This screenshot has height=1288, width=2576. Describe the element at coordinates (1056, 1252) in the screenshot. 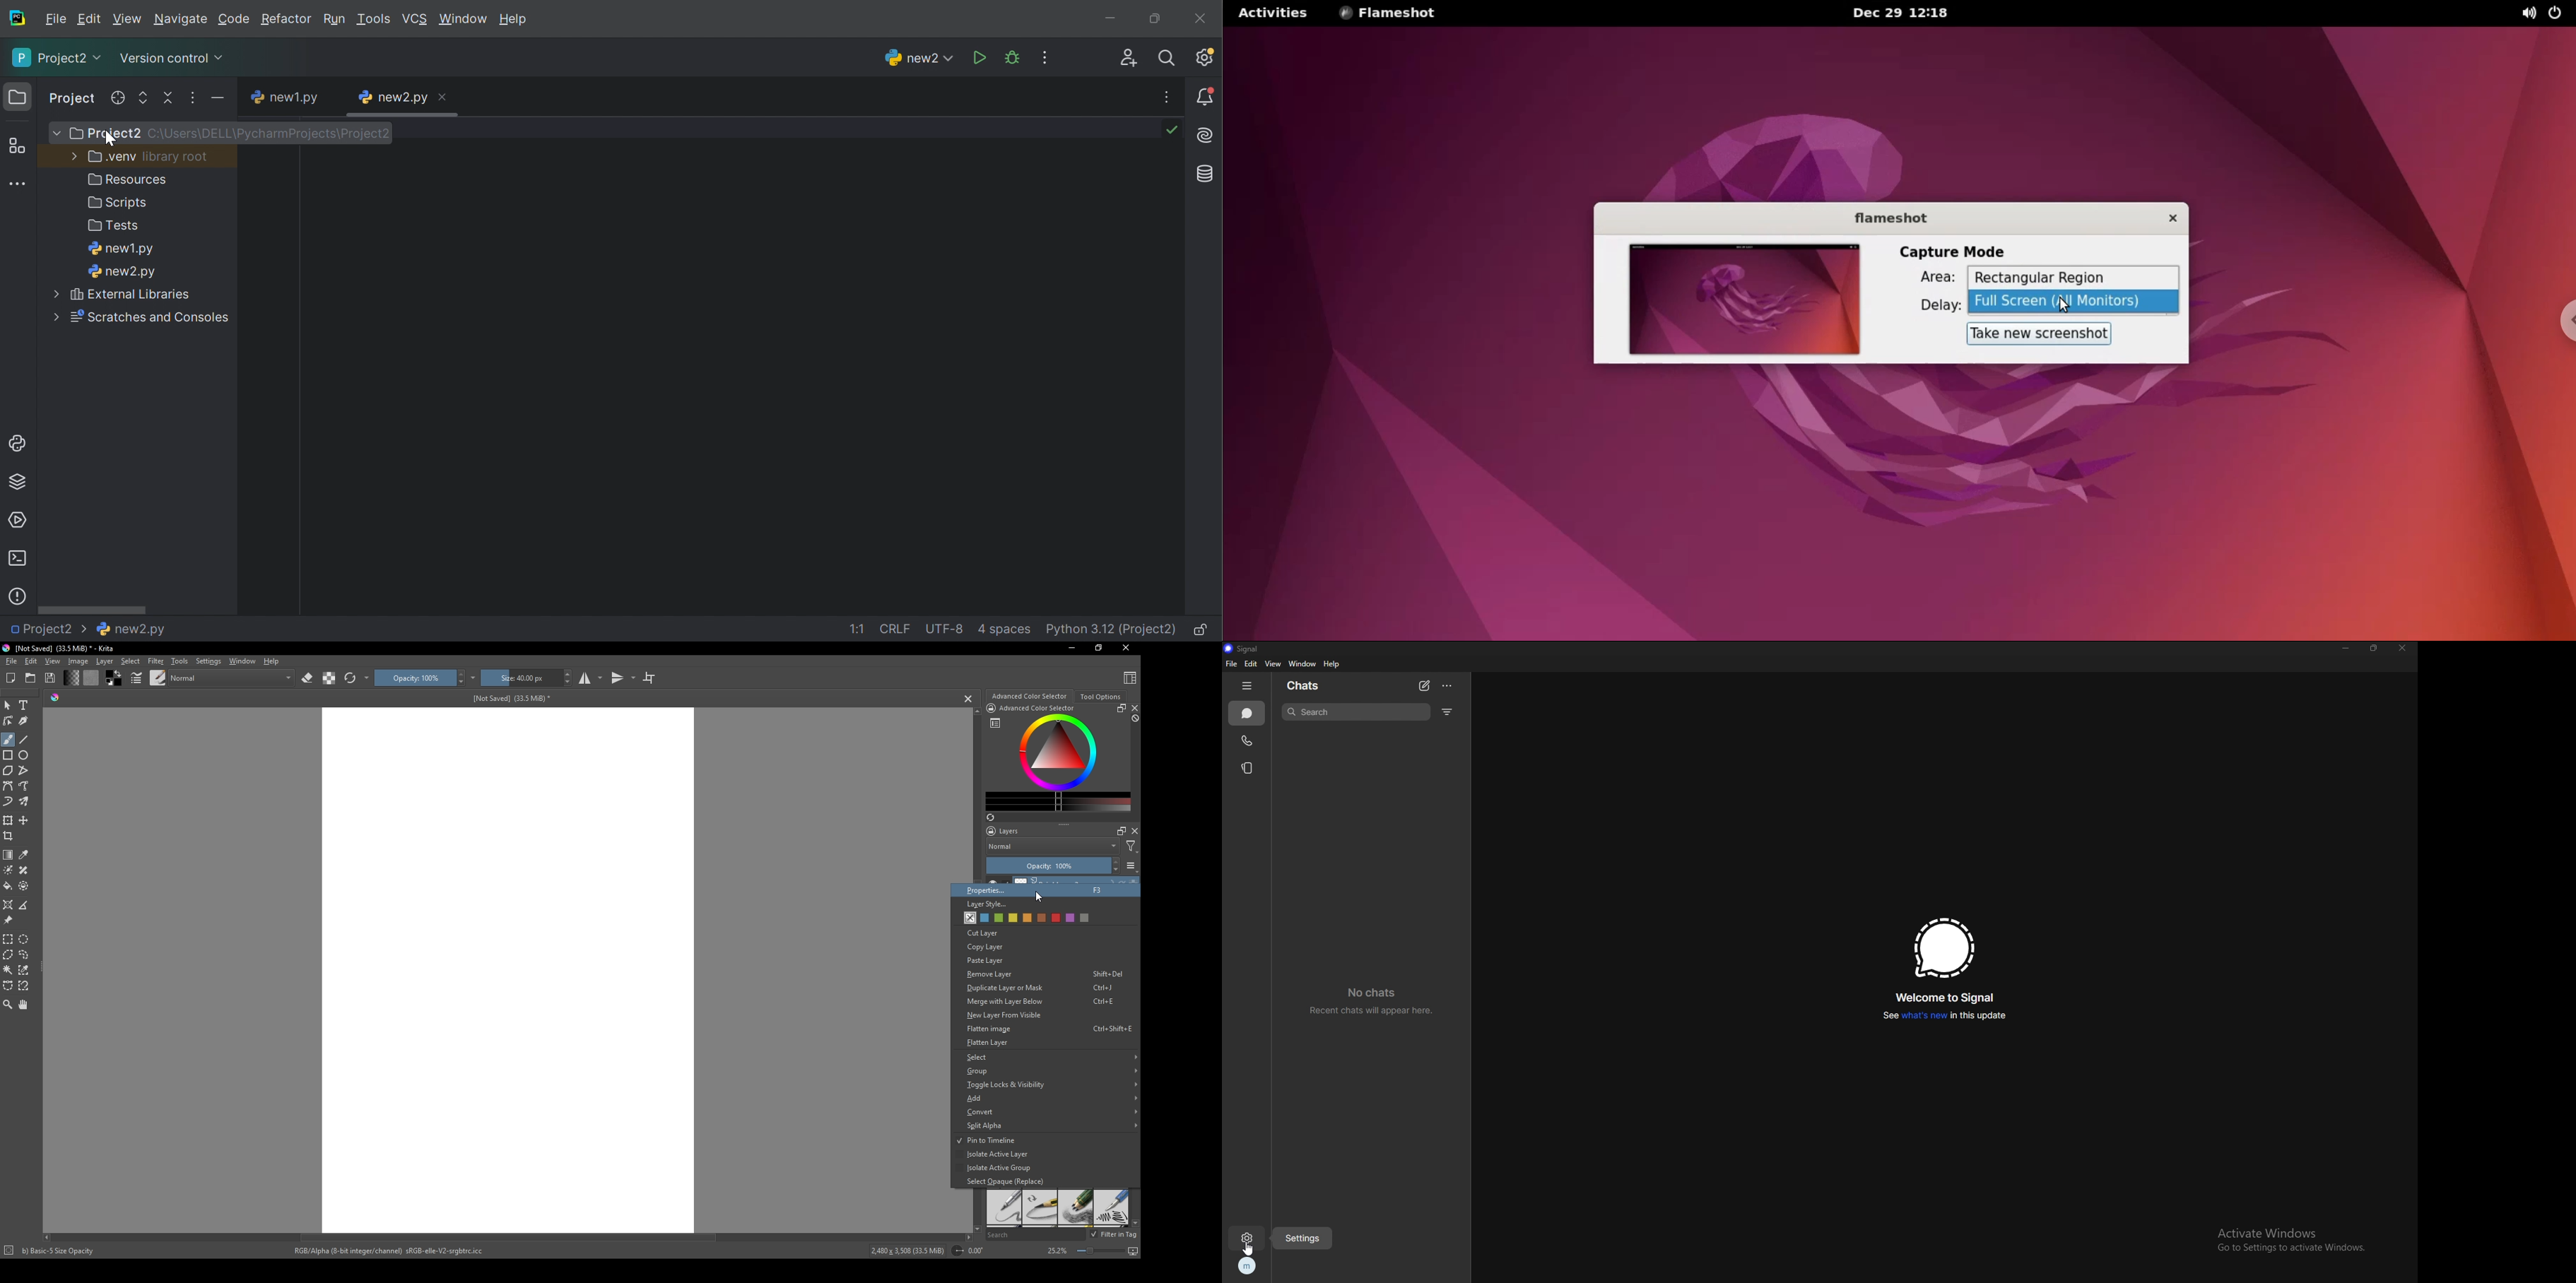

I see `25.2%` at that location.